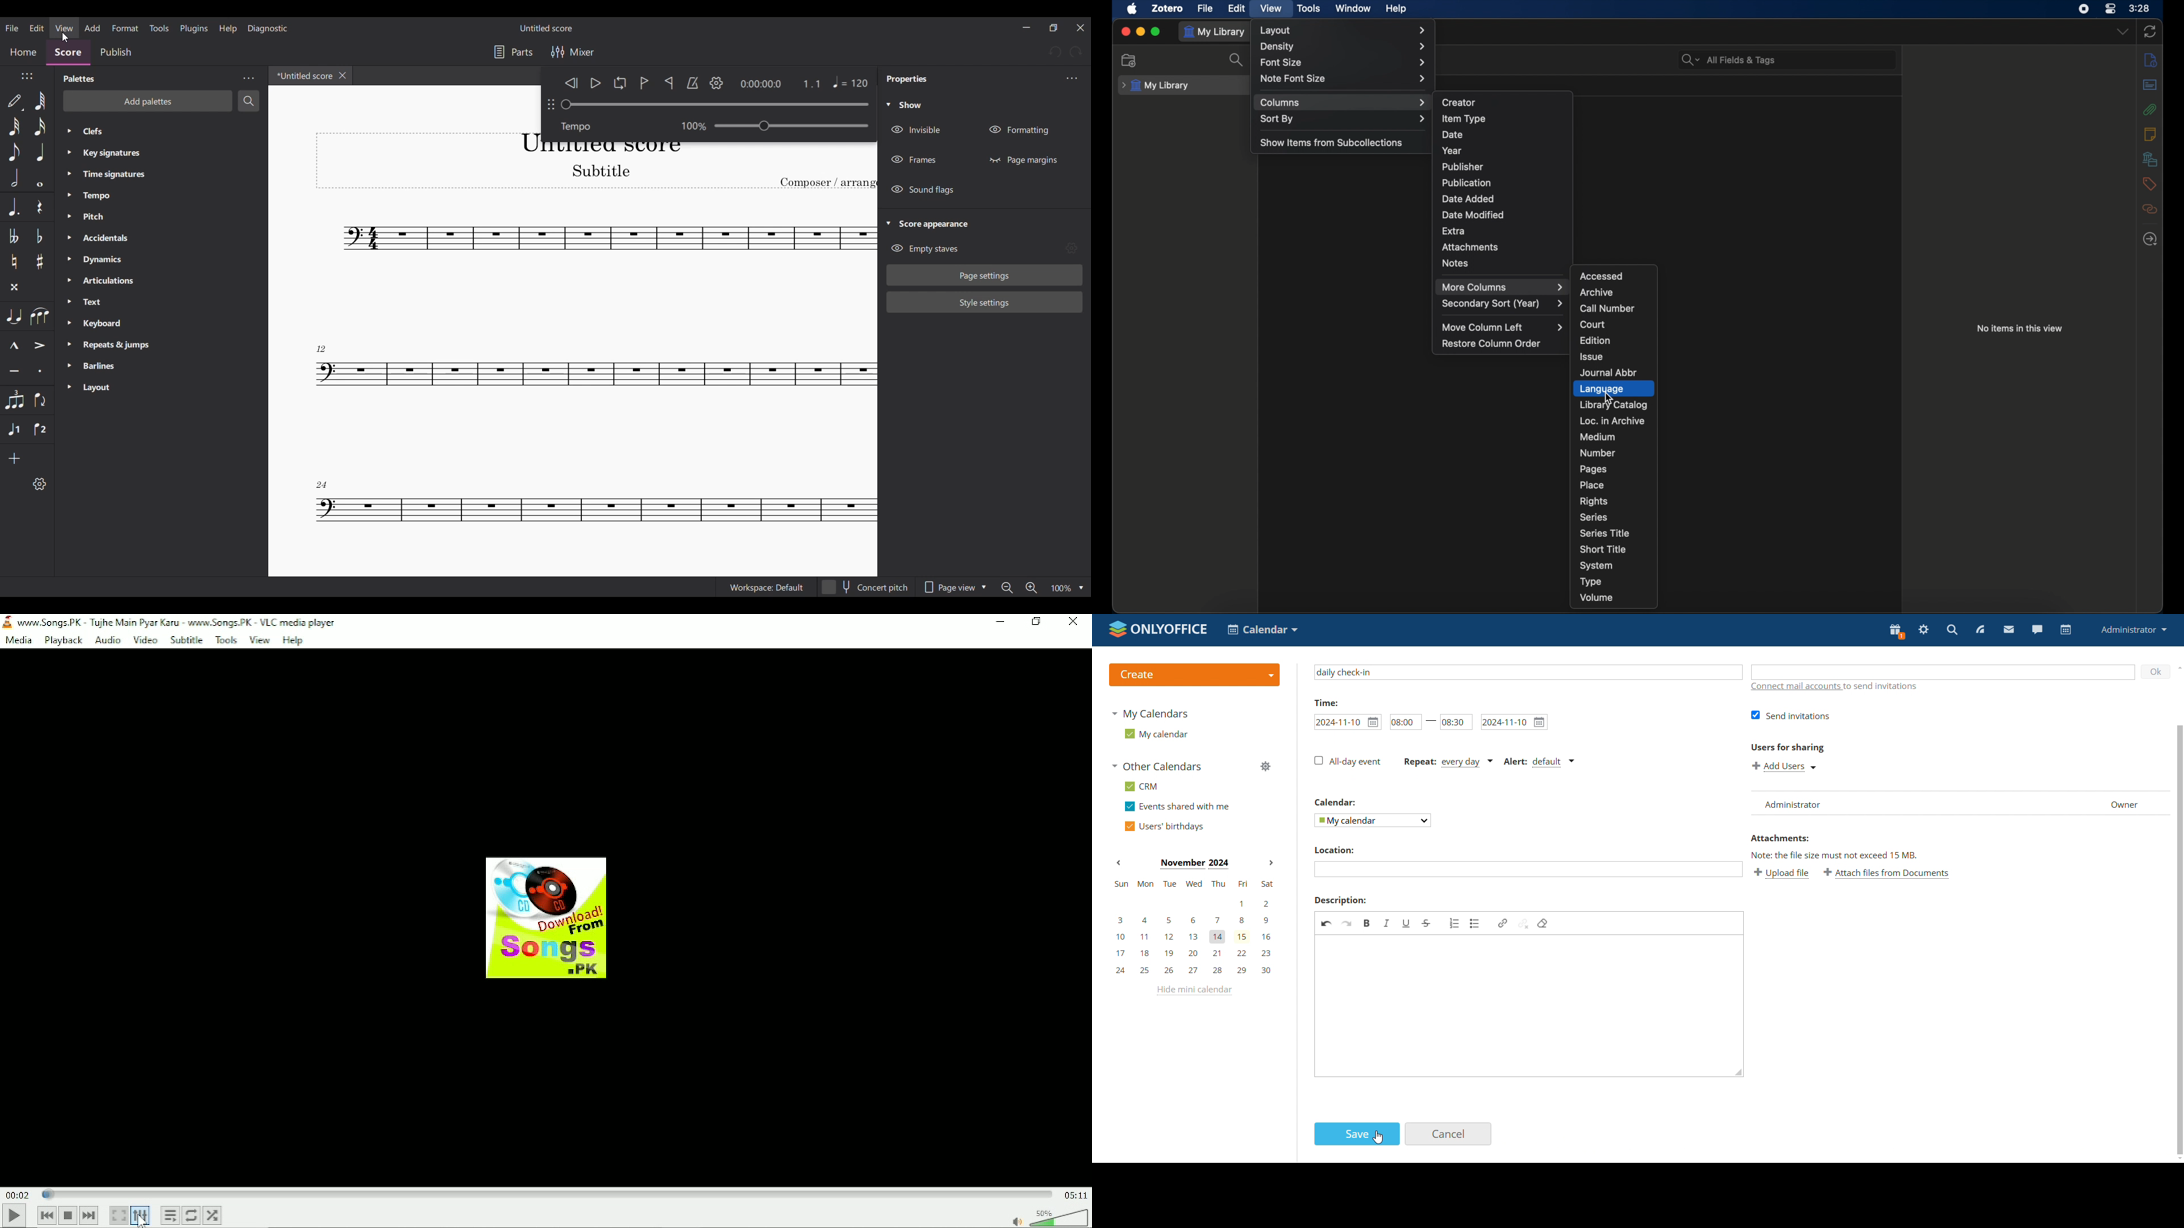 This screenshot has height=1232, width=2184. What do you see at coordinates (147, 388) in the screenshot?
I see `Layout` at bounding box center [147, 388].